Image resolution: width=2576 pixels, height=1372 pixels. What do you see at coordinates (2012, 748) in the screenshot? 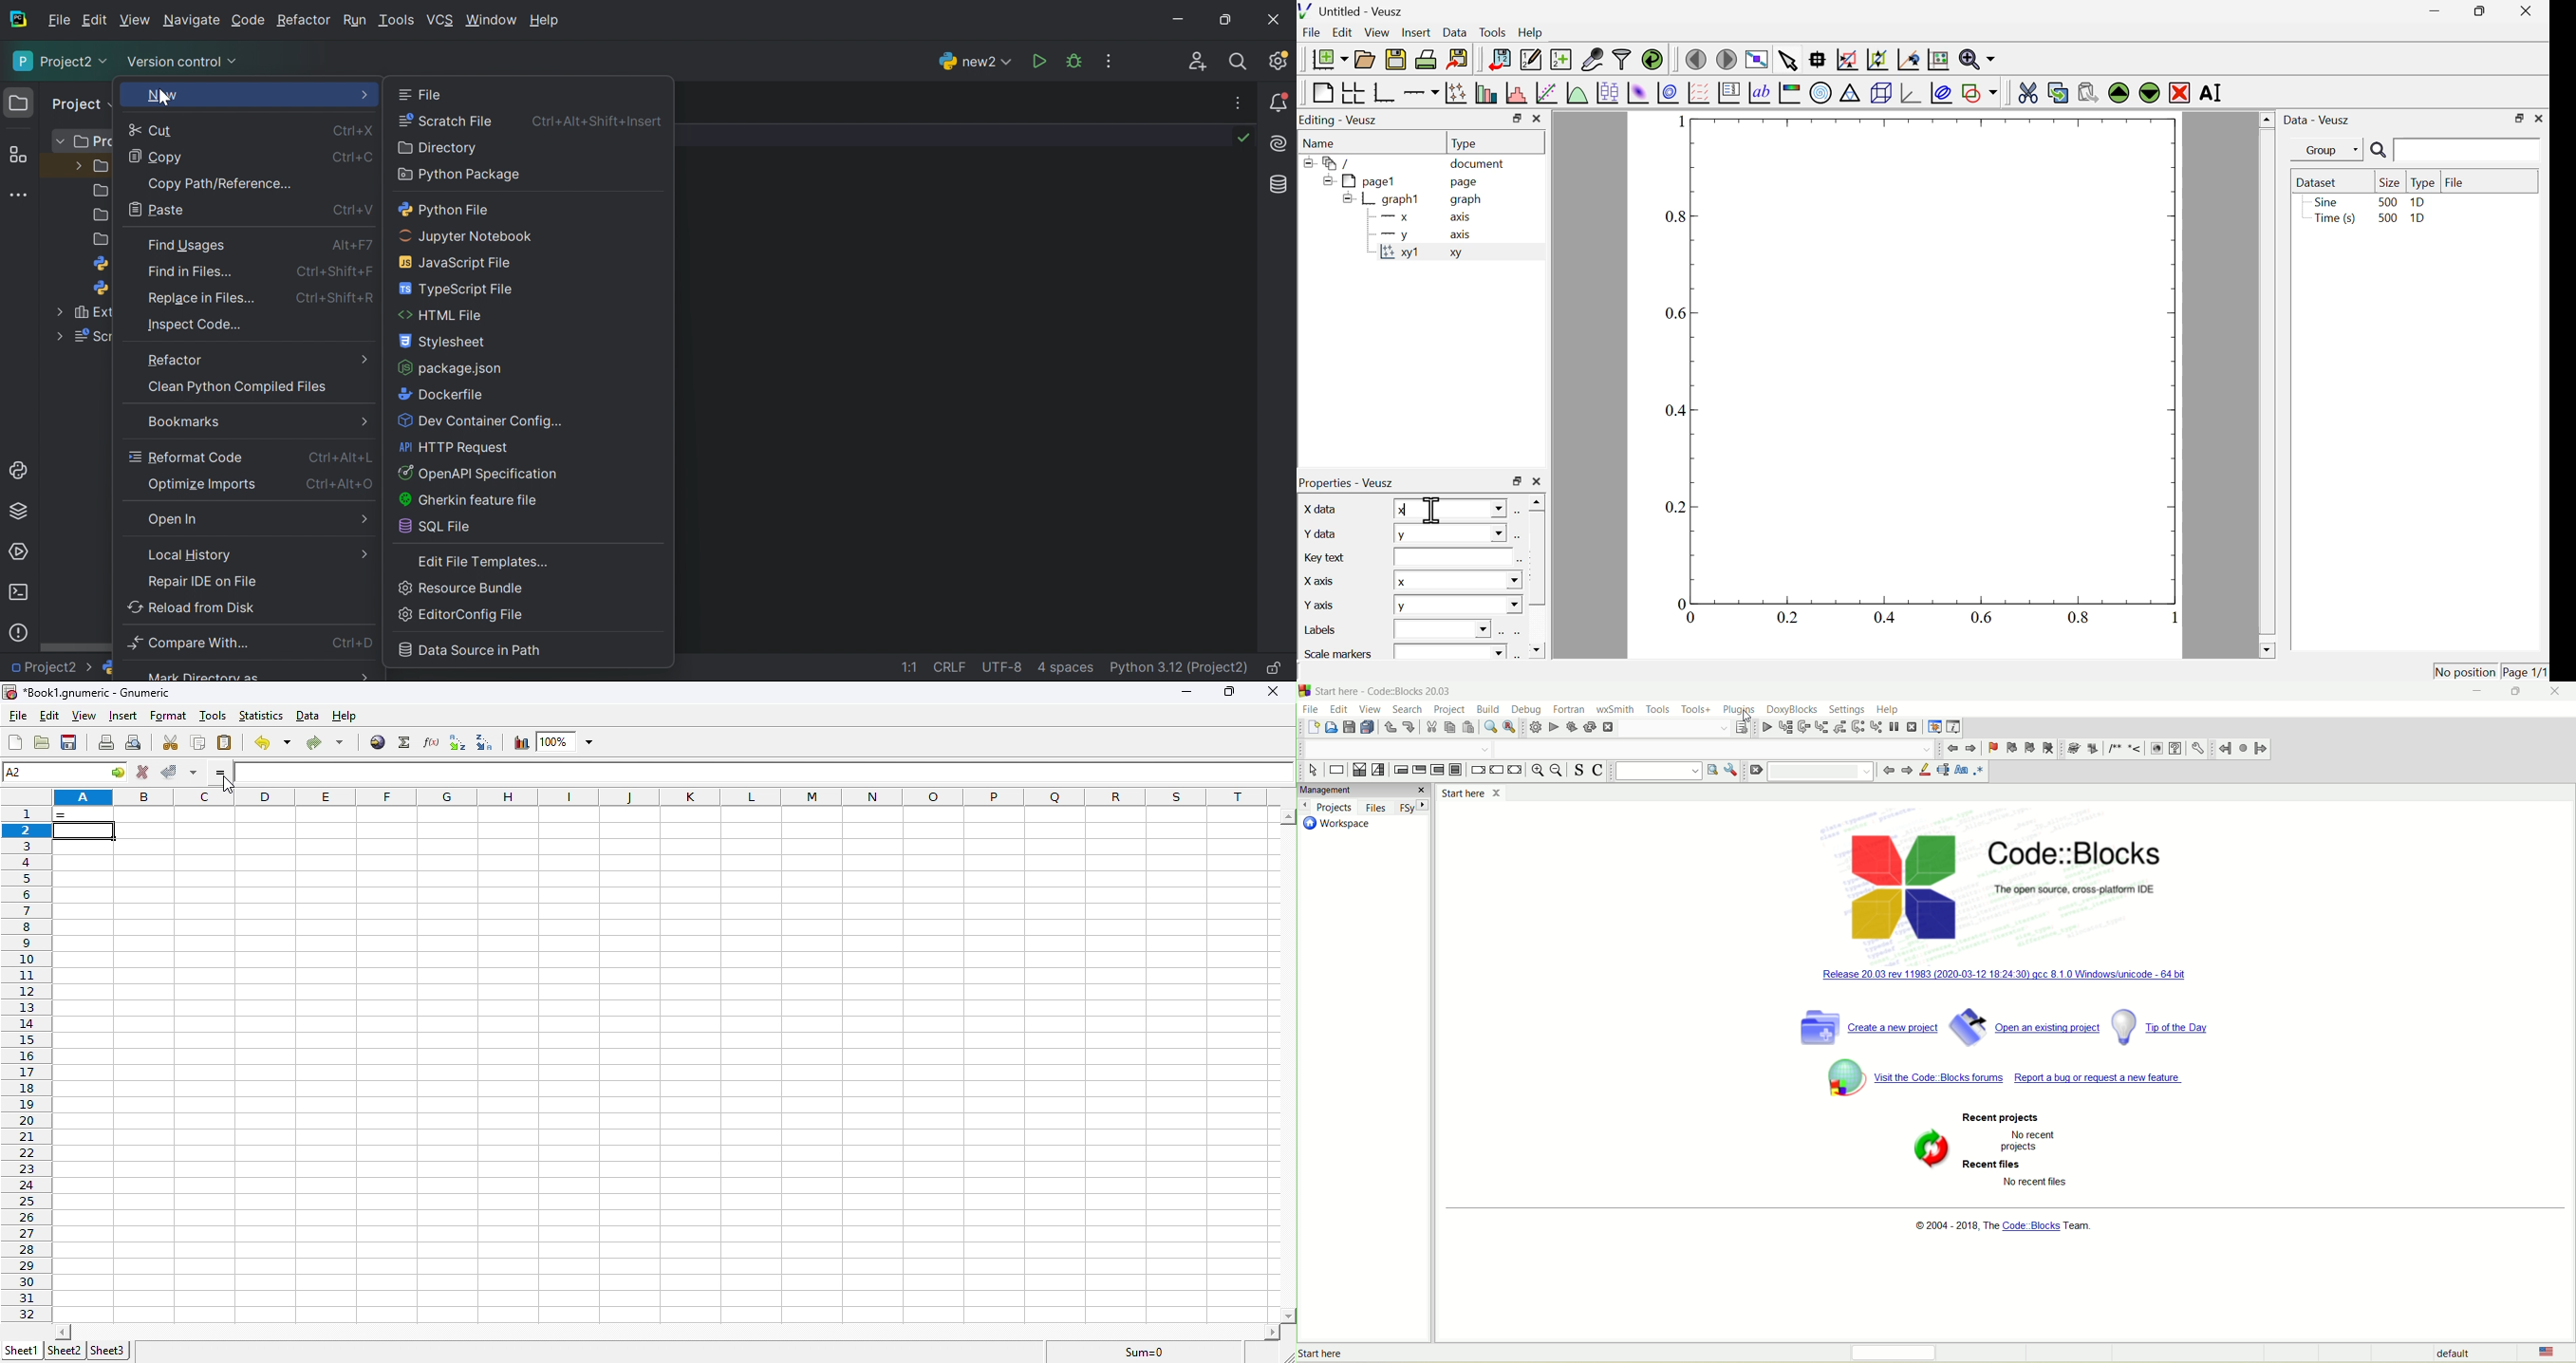
I see `previous bookmark` at bounding box center [2012, 748].